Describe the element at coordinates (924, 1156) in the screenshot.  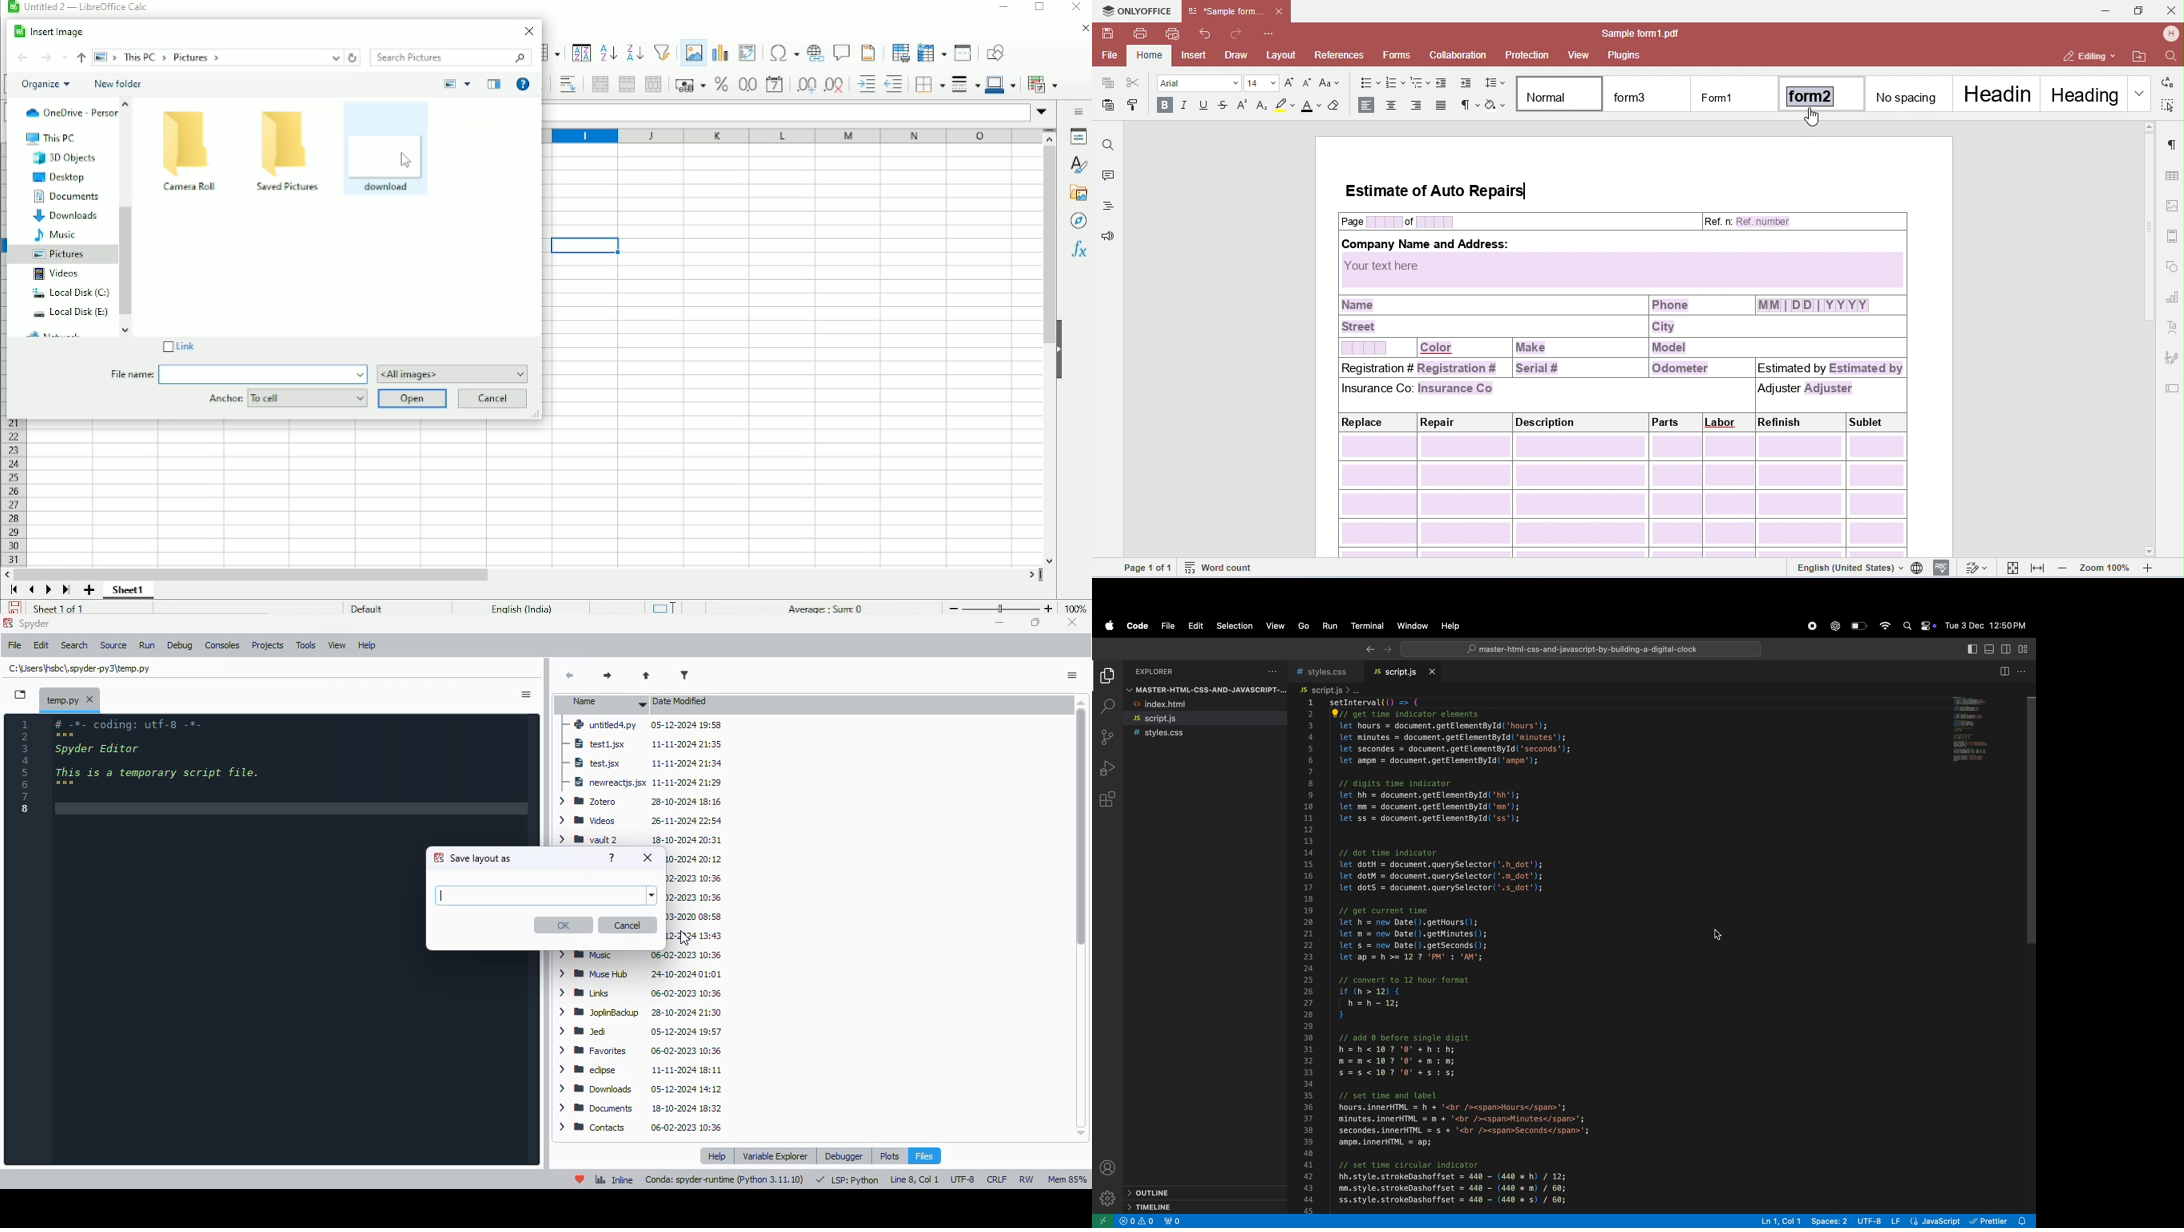
I see `files` at that location.